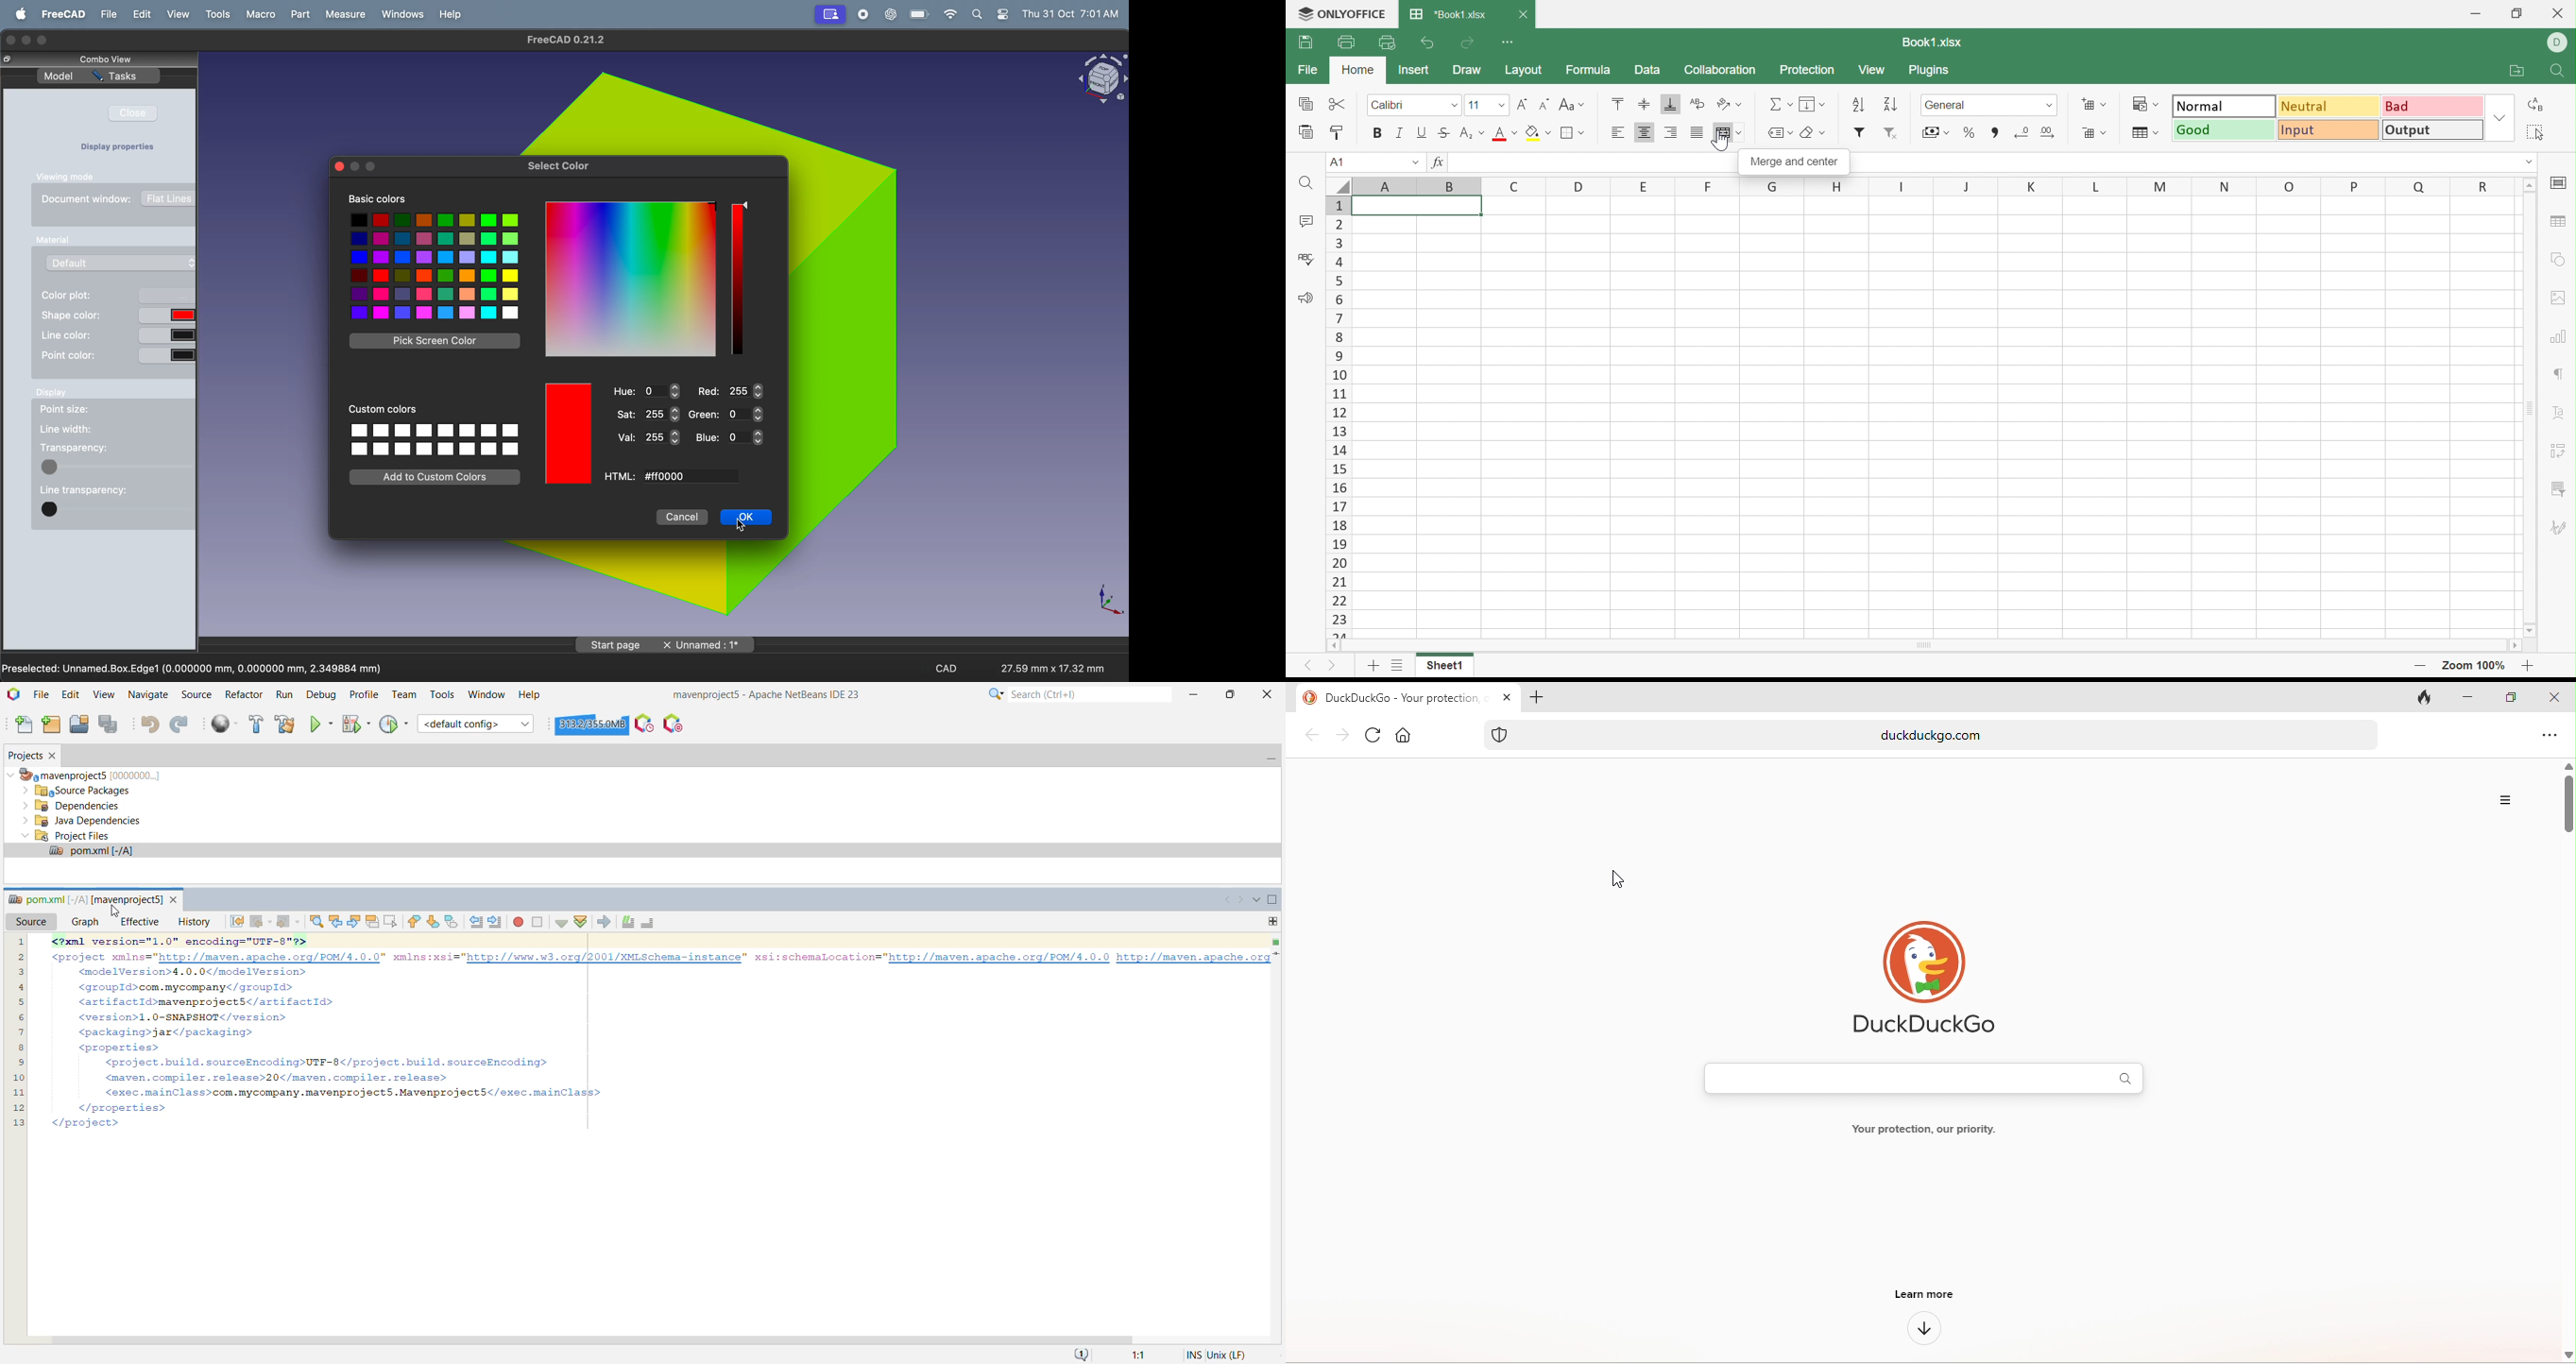 The image size is (2576, 1372). I want to click on Remove filter, so click(1894, 133).